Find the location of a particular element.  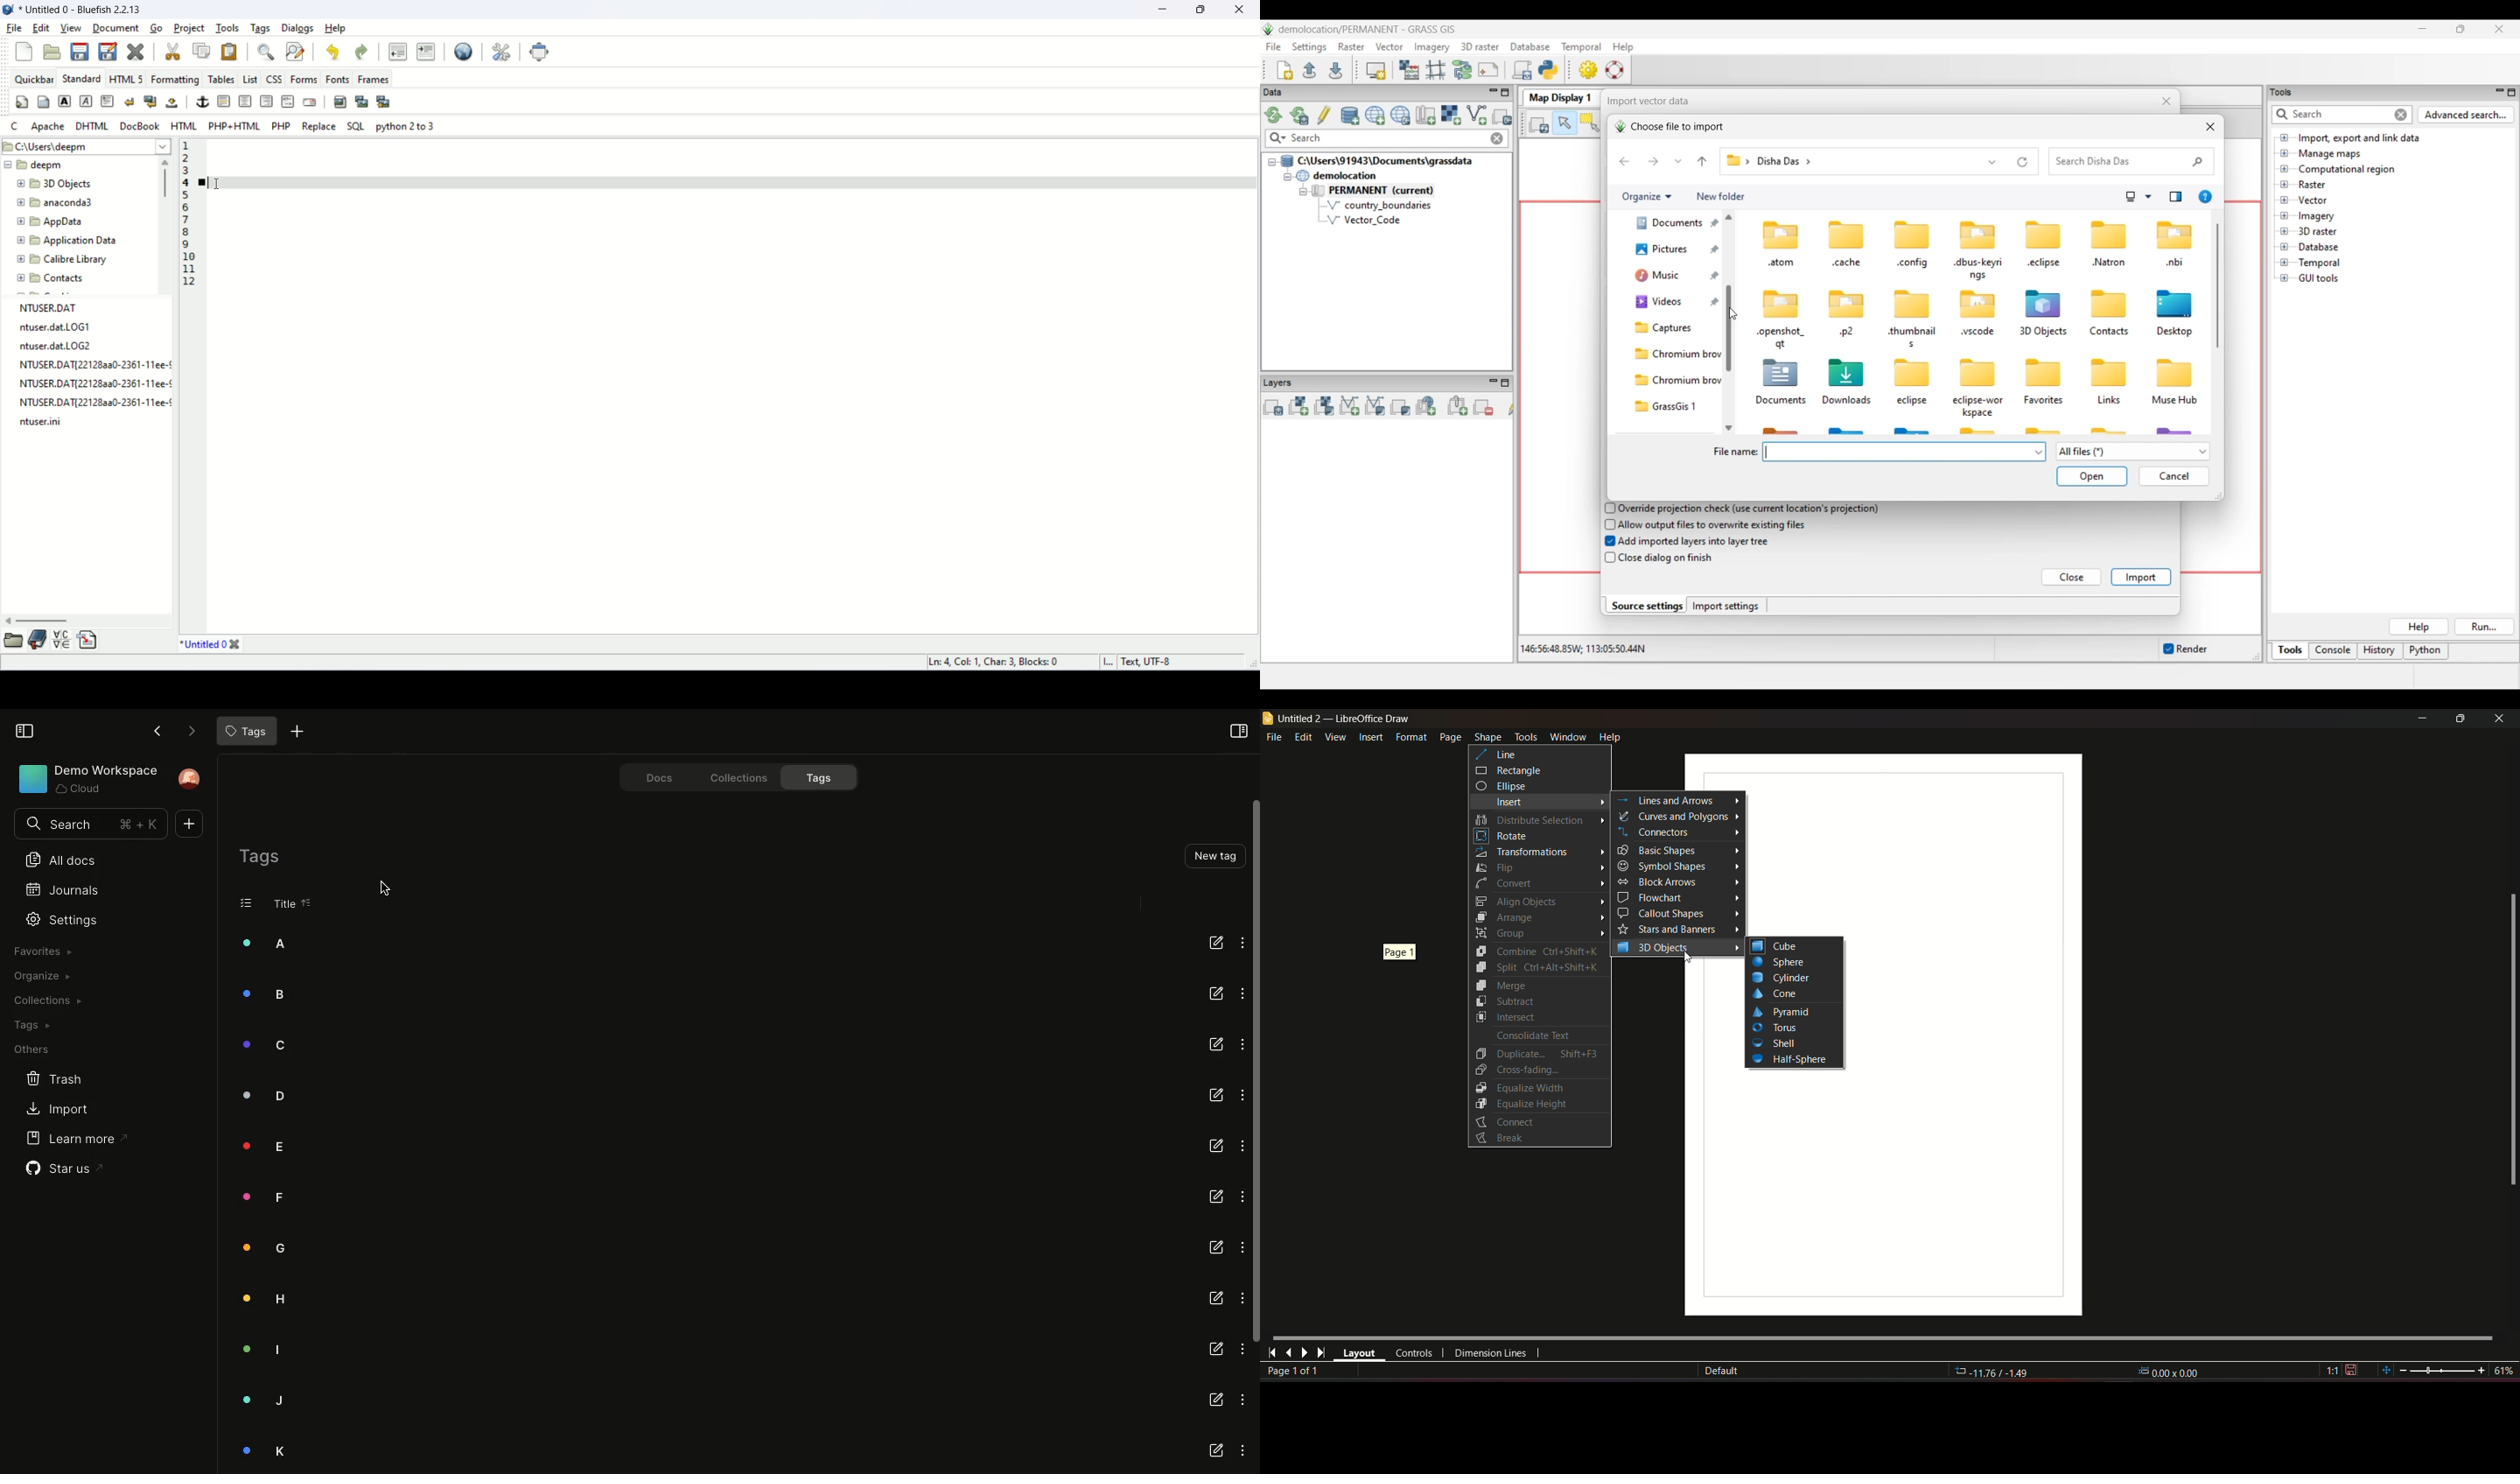

app data is located at coordinates (51, 221).